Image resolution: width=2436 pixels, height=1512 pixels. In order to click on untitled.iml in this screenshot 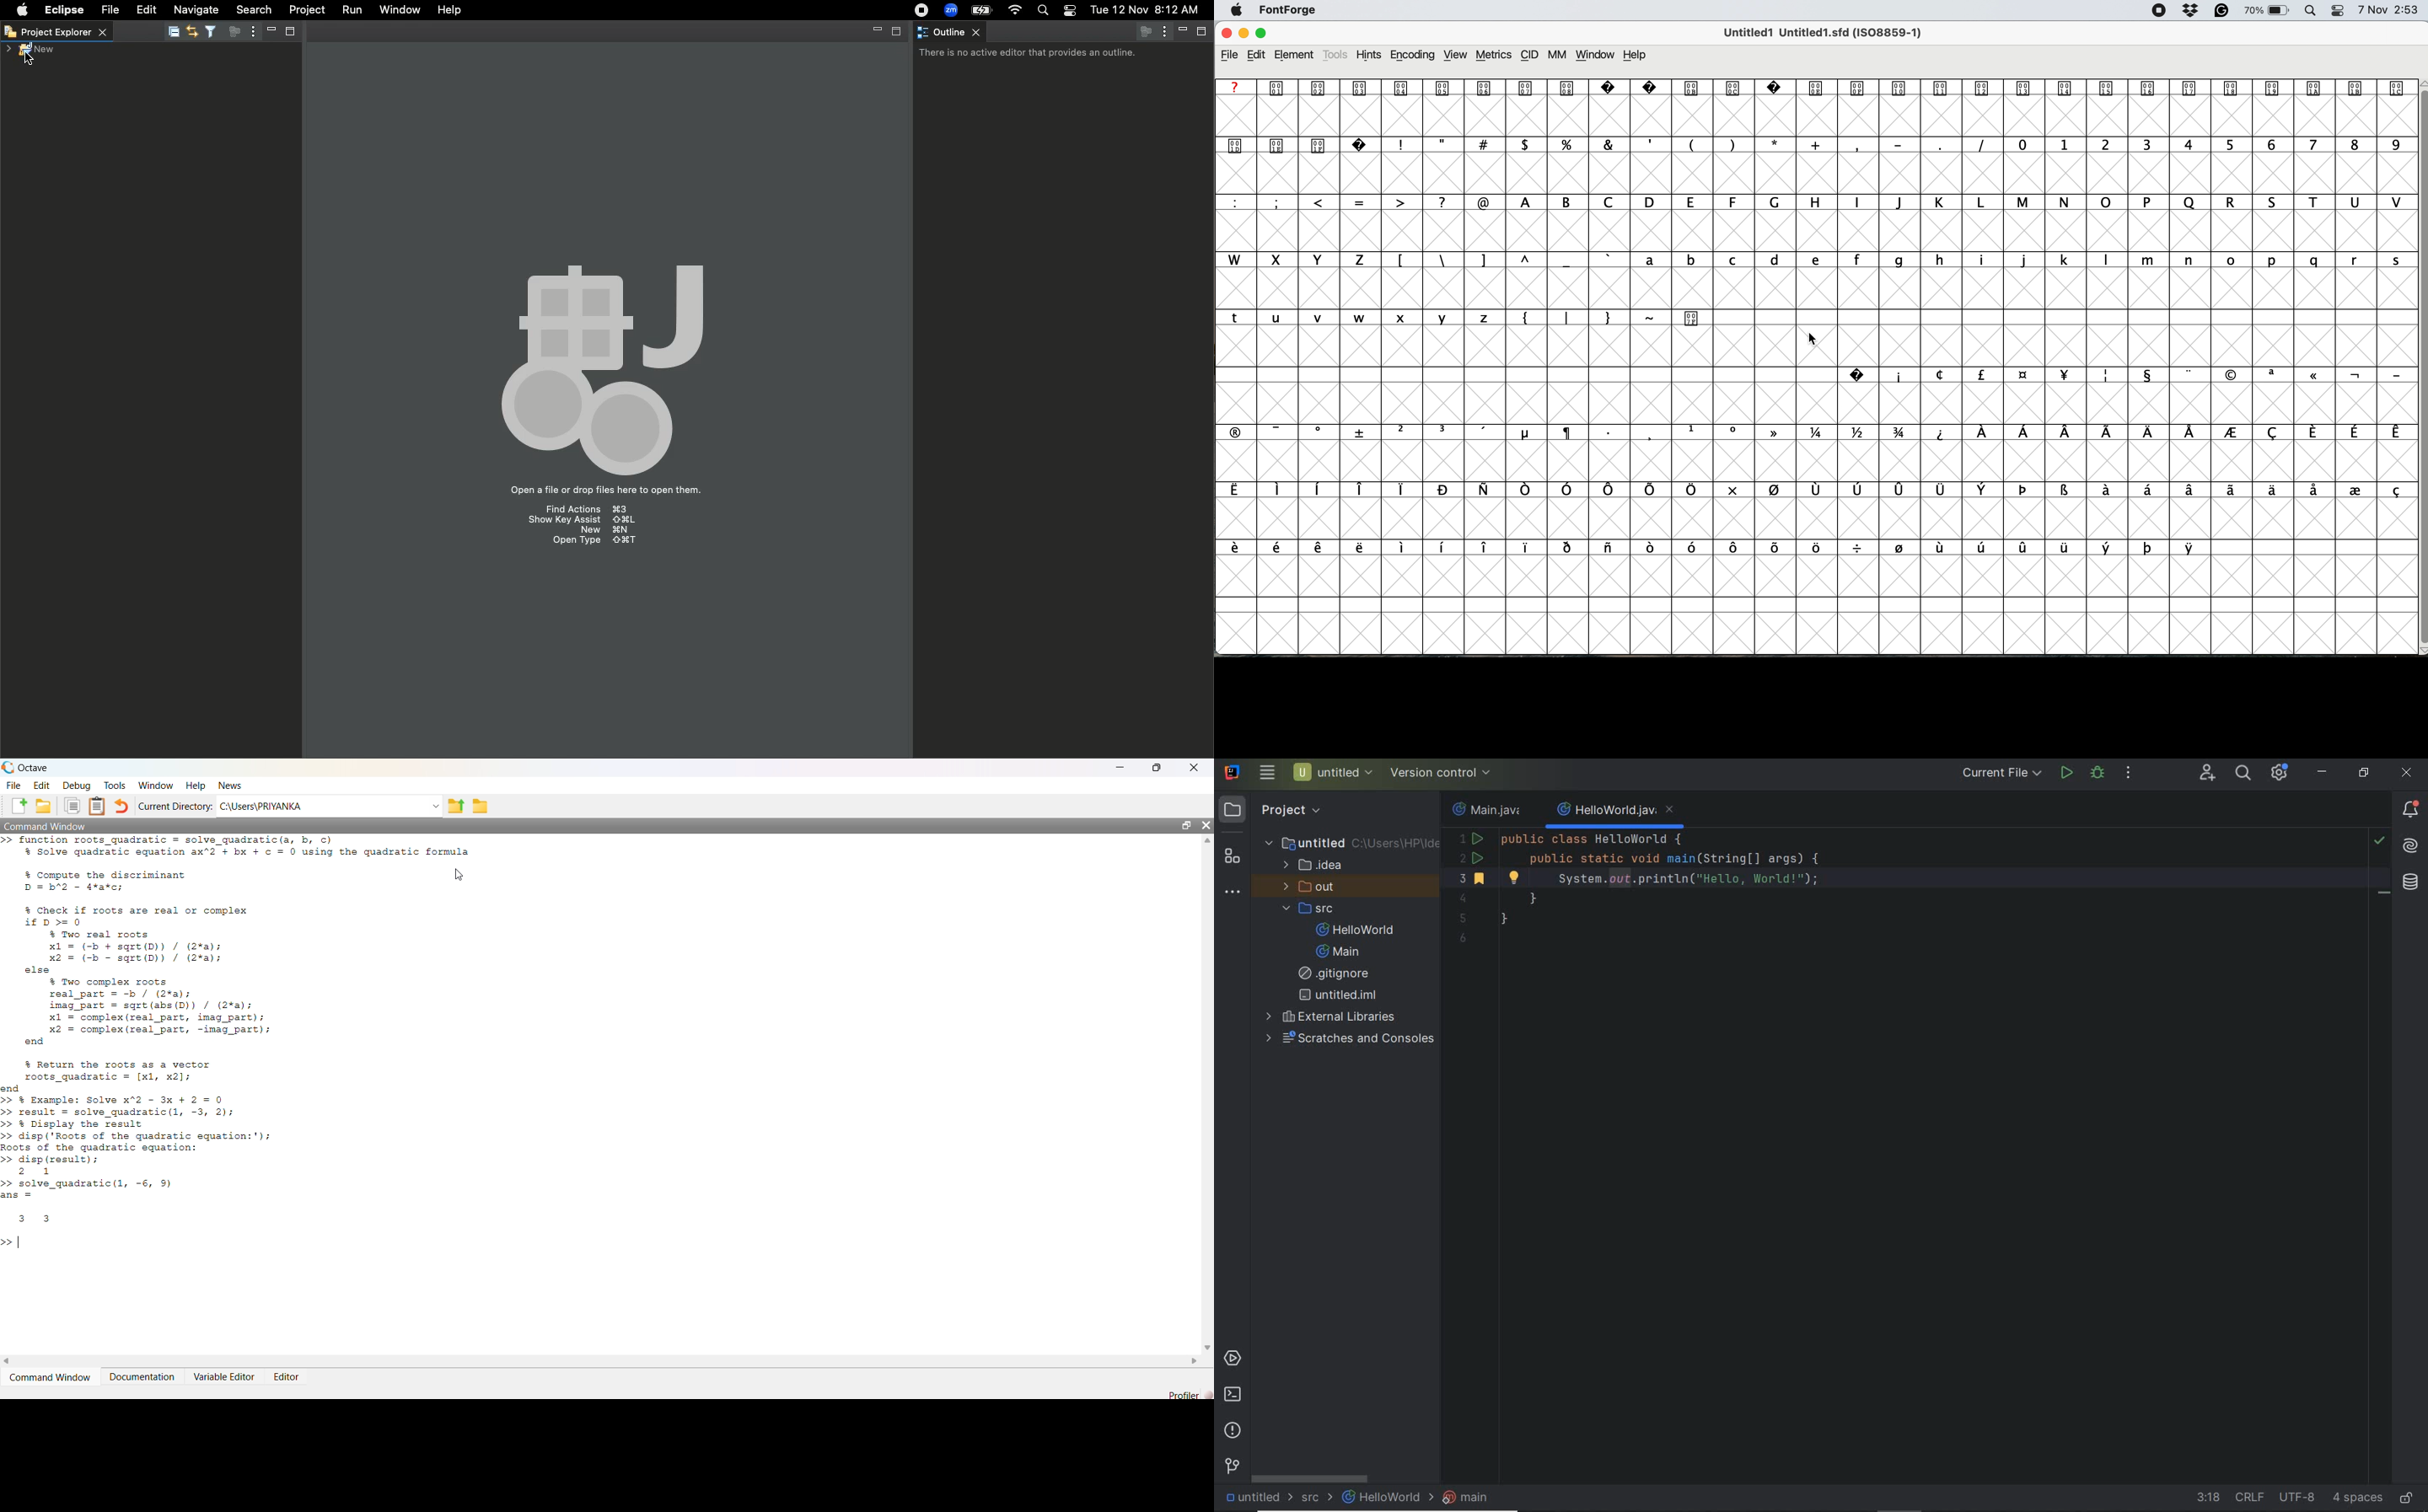, I will do `click(1338, 995)`.